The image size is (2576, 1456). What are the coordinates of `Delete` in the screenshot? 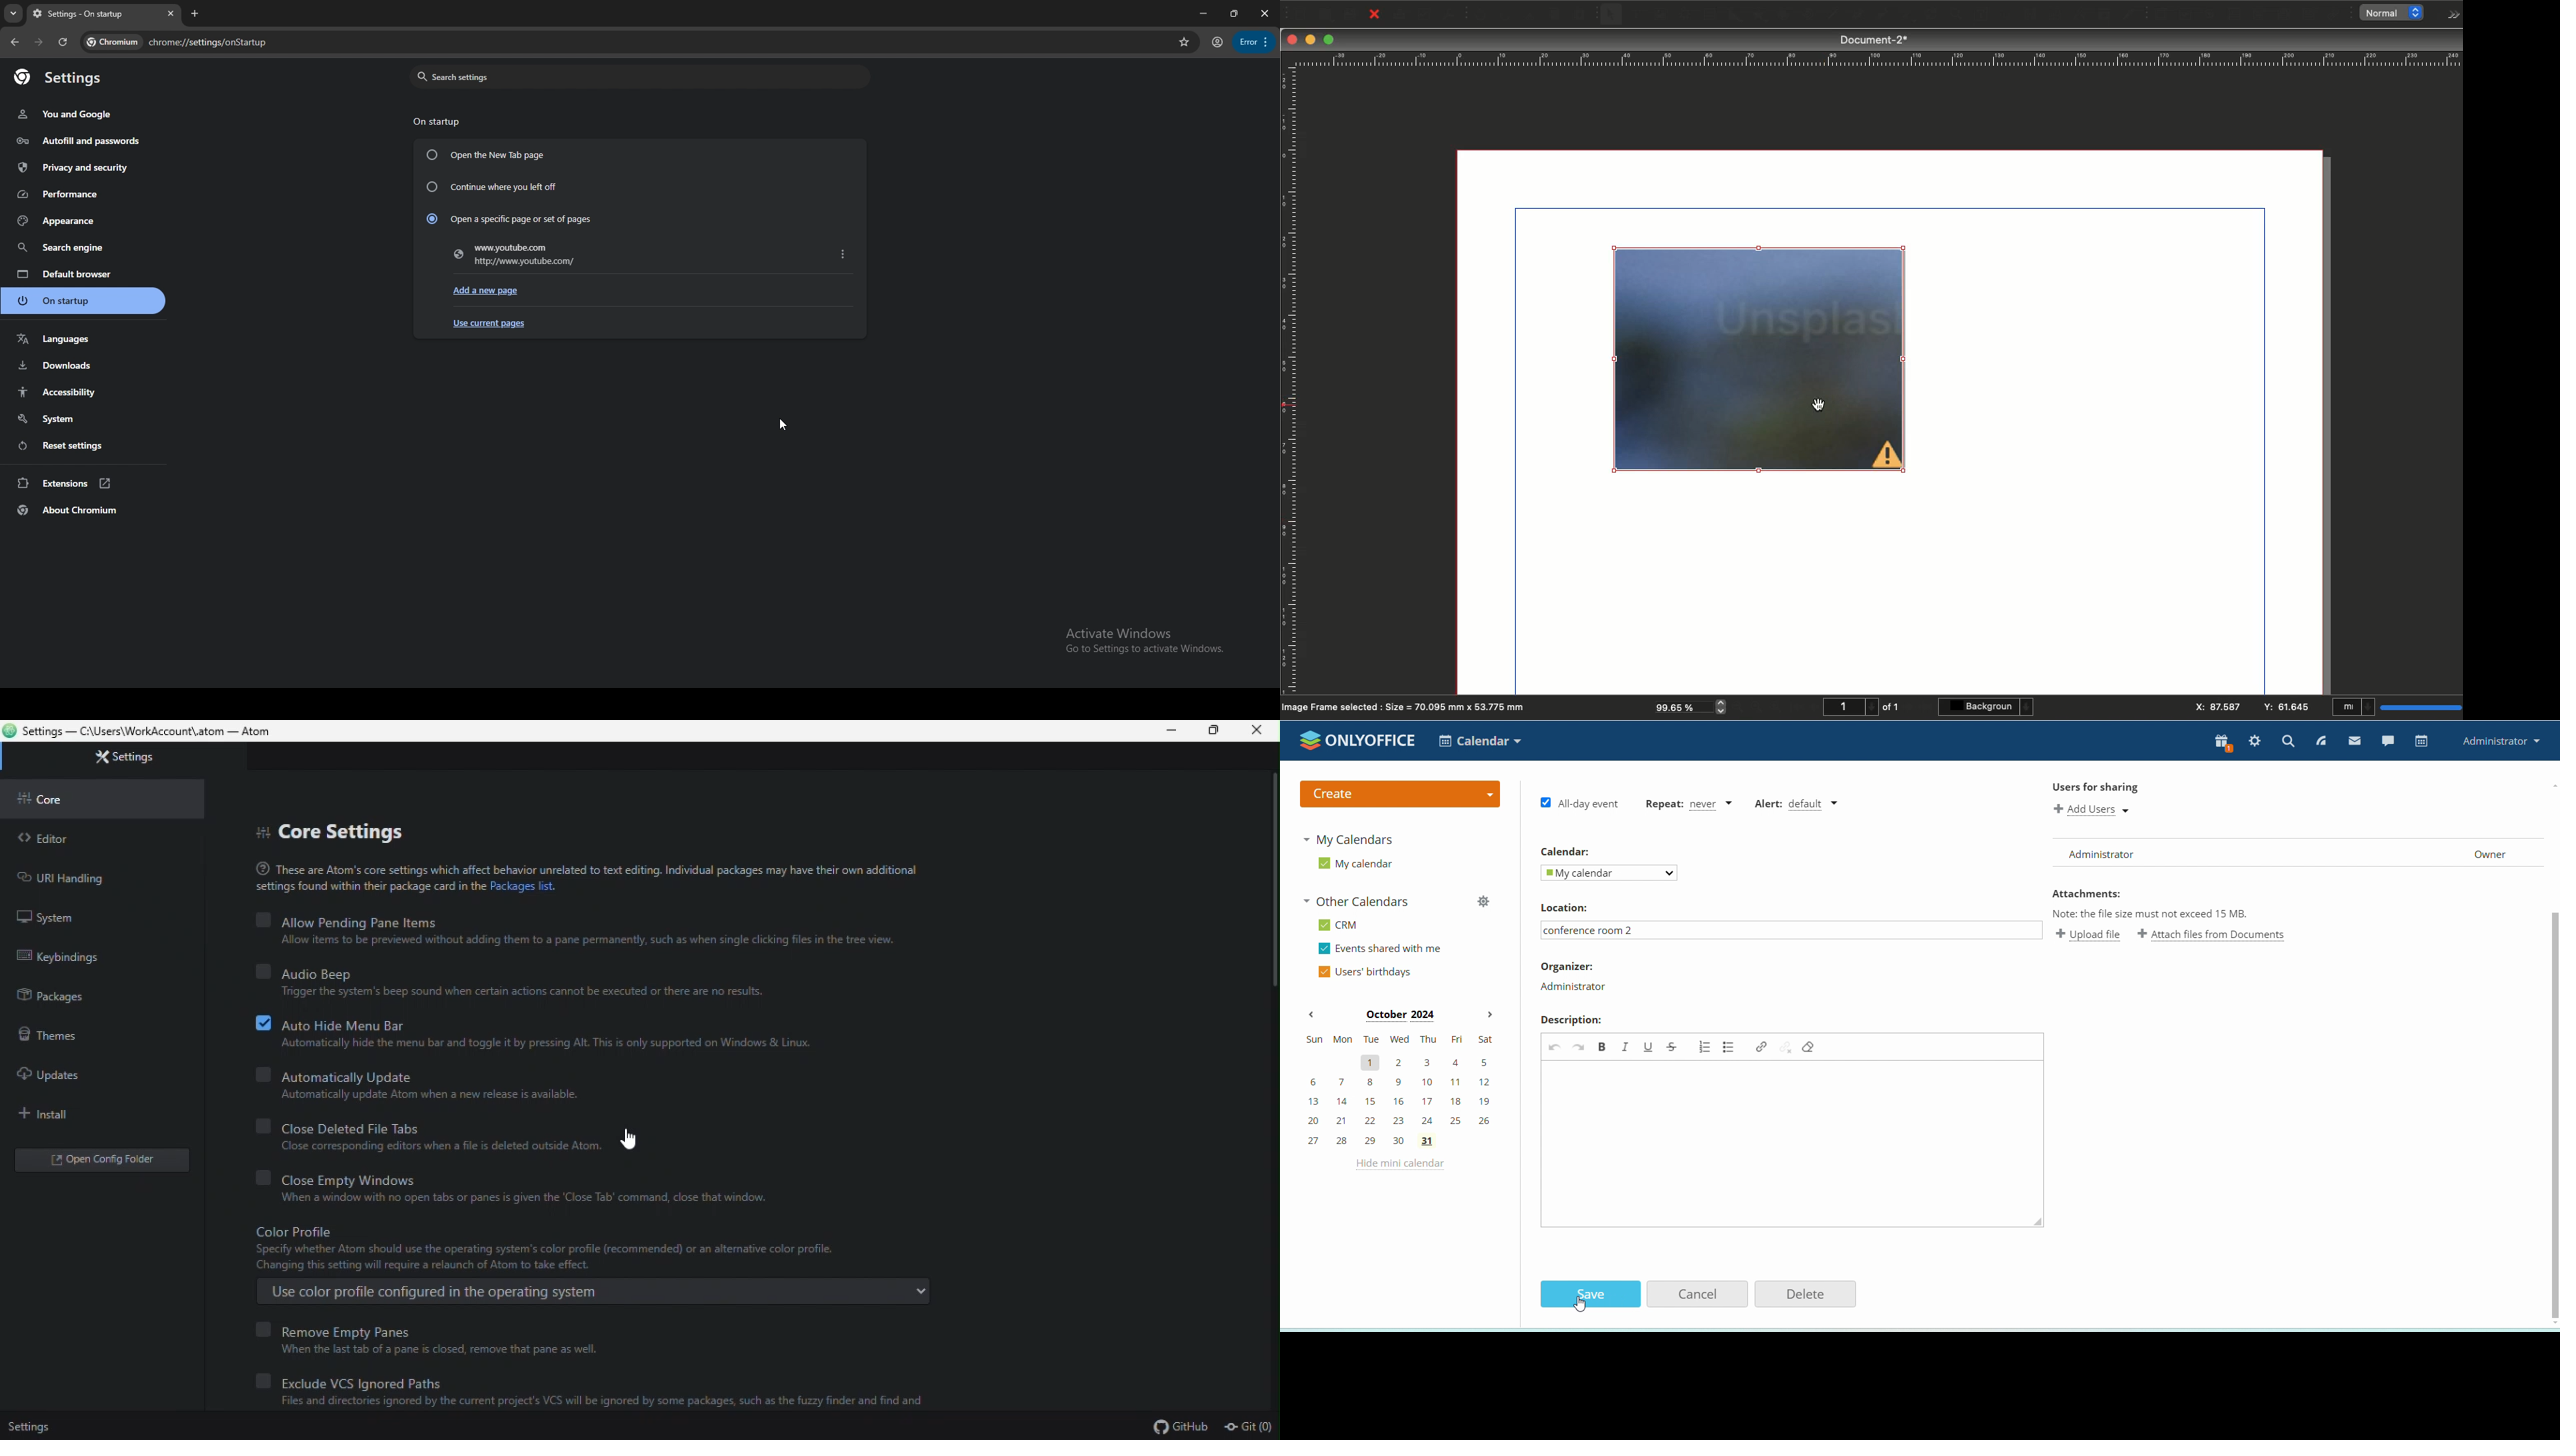 It's located at (1803, 1294).